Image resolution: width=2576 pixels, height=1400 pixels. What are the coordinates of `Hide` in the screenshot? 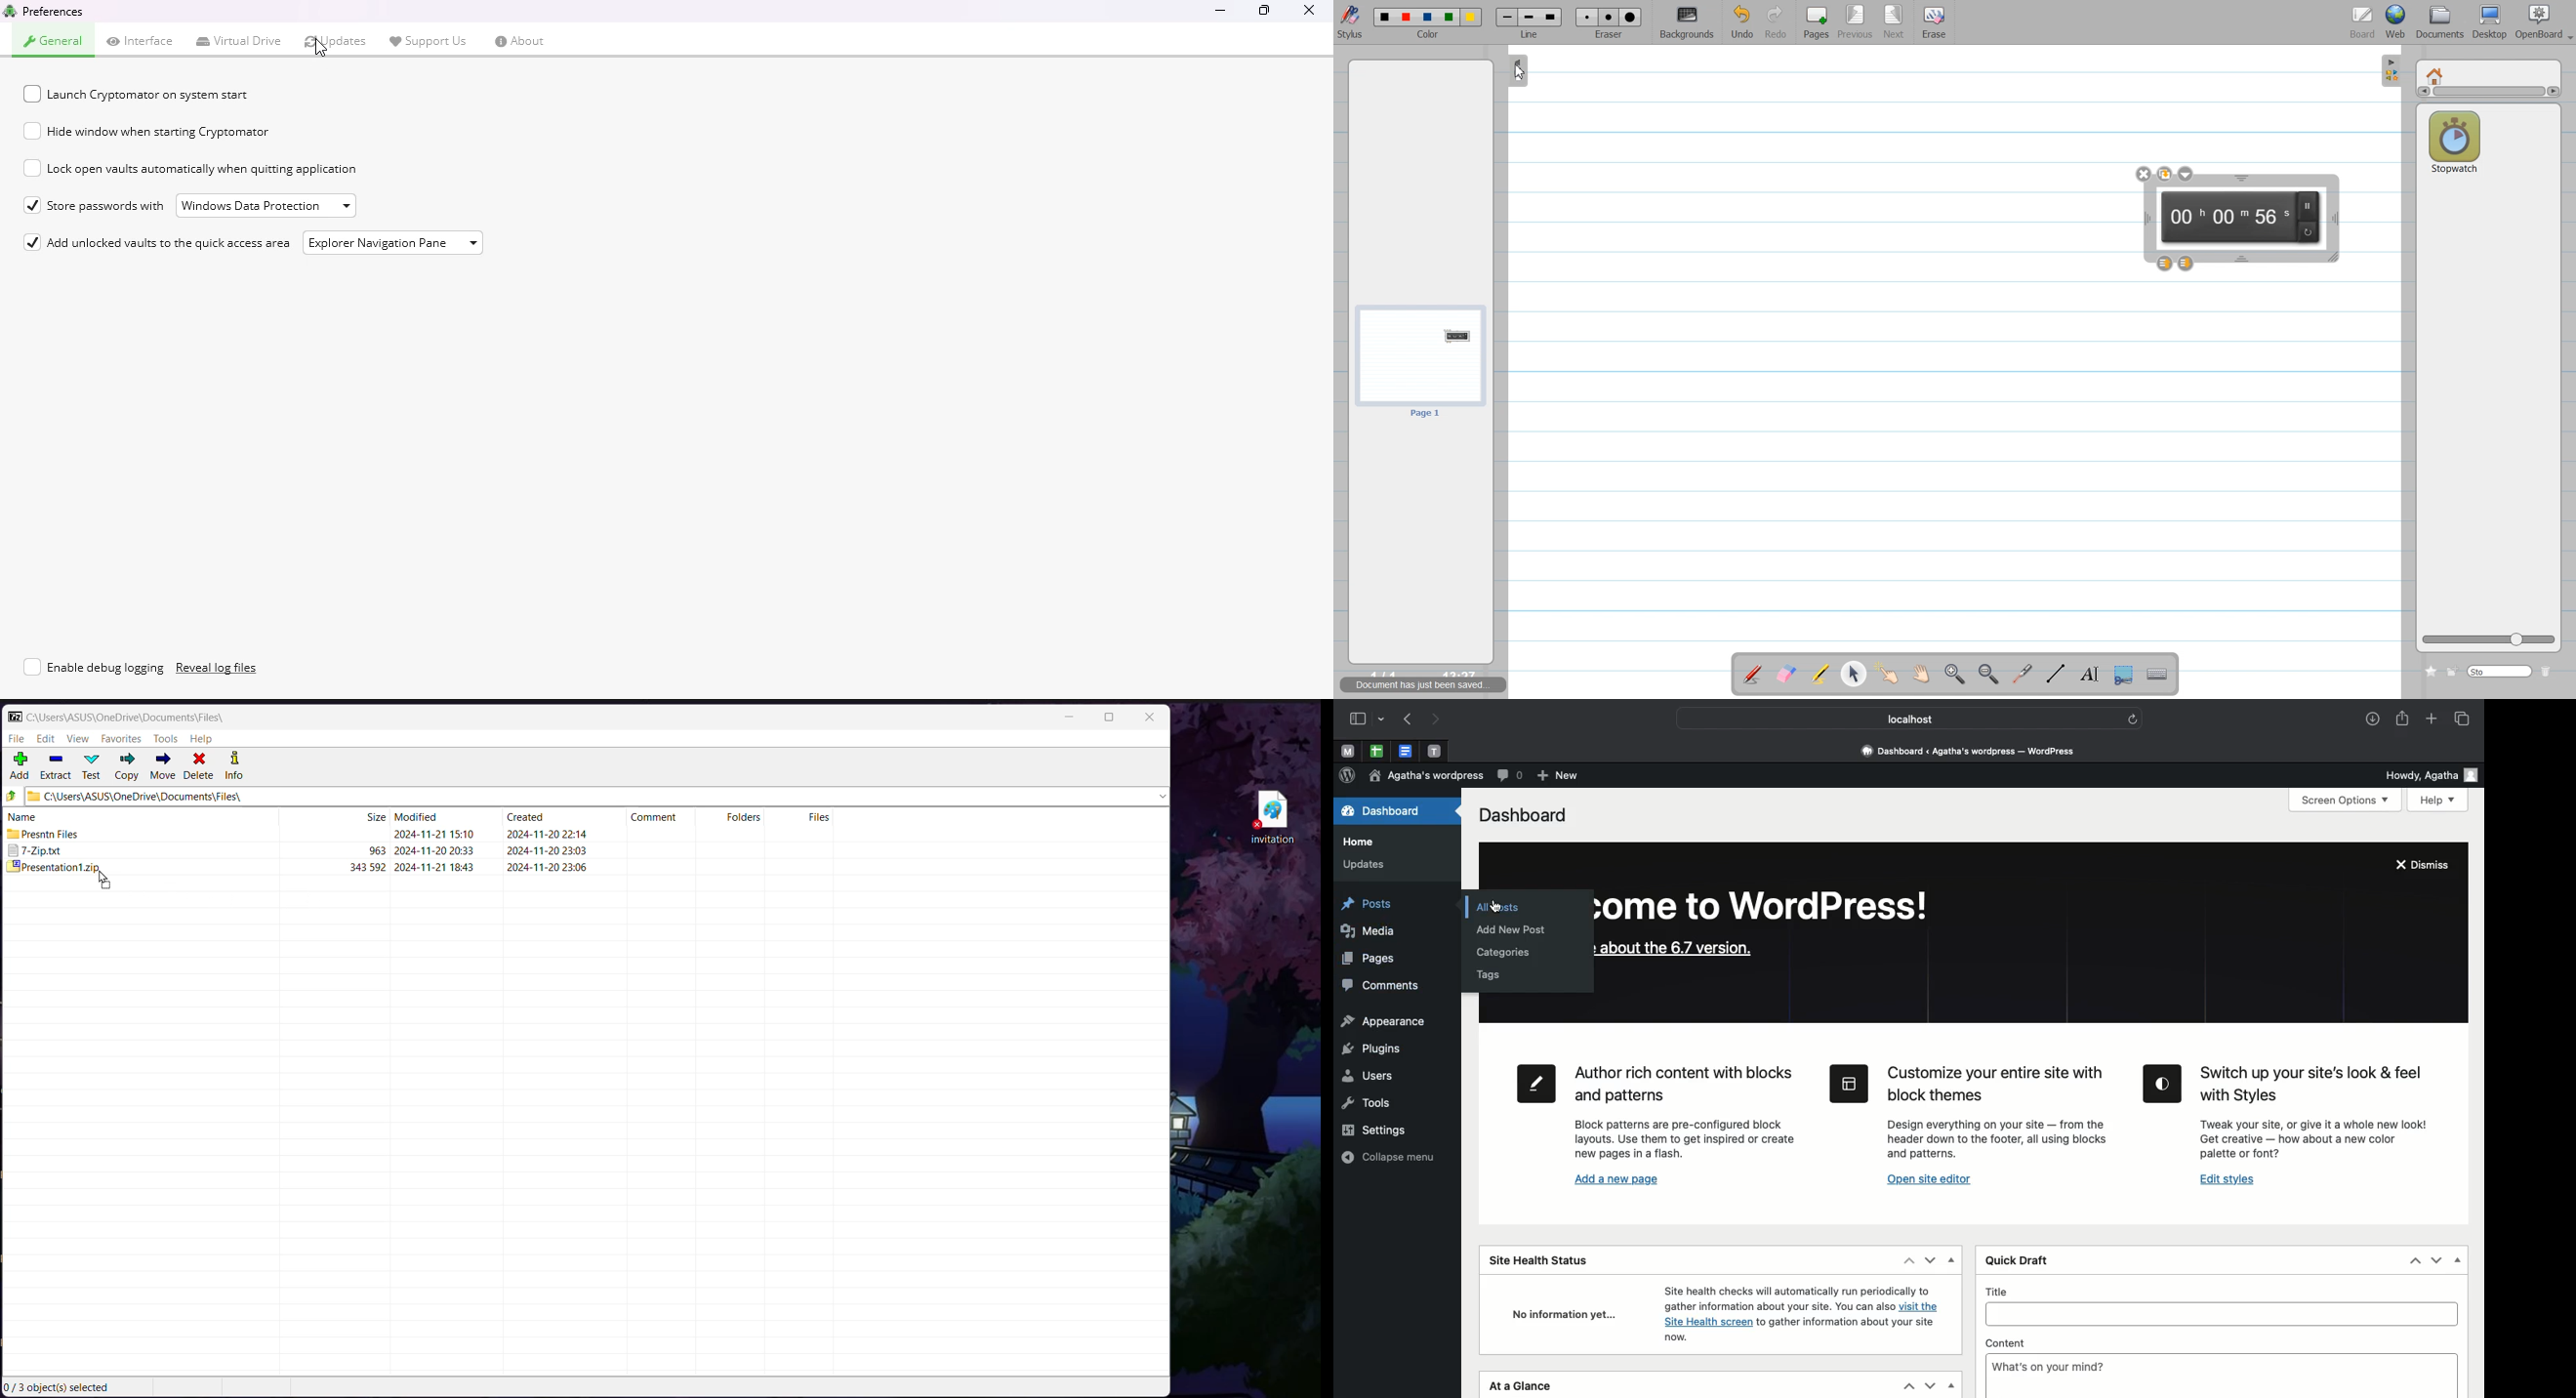 It's located at (2459, 1260).